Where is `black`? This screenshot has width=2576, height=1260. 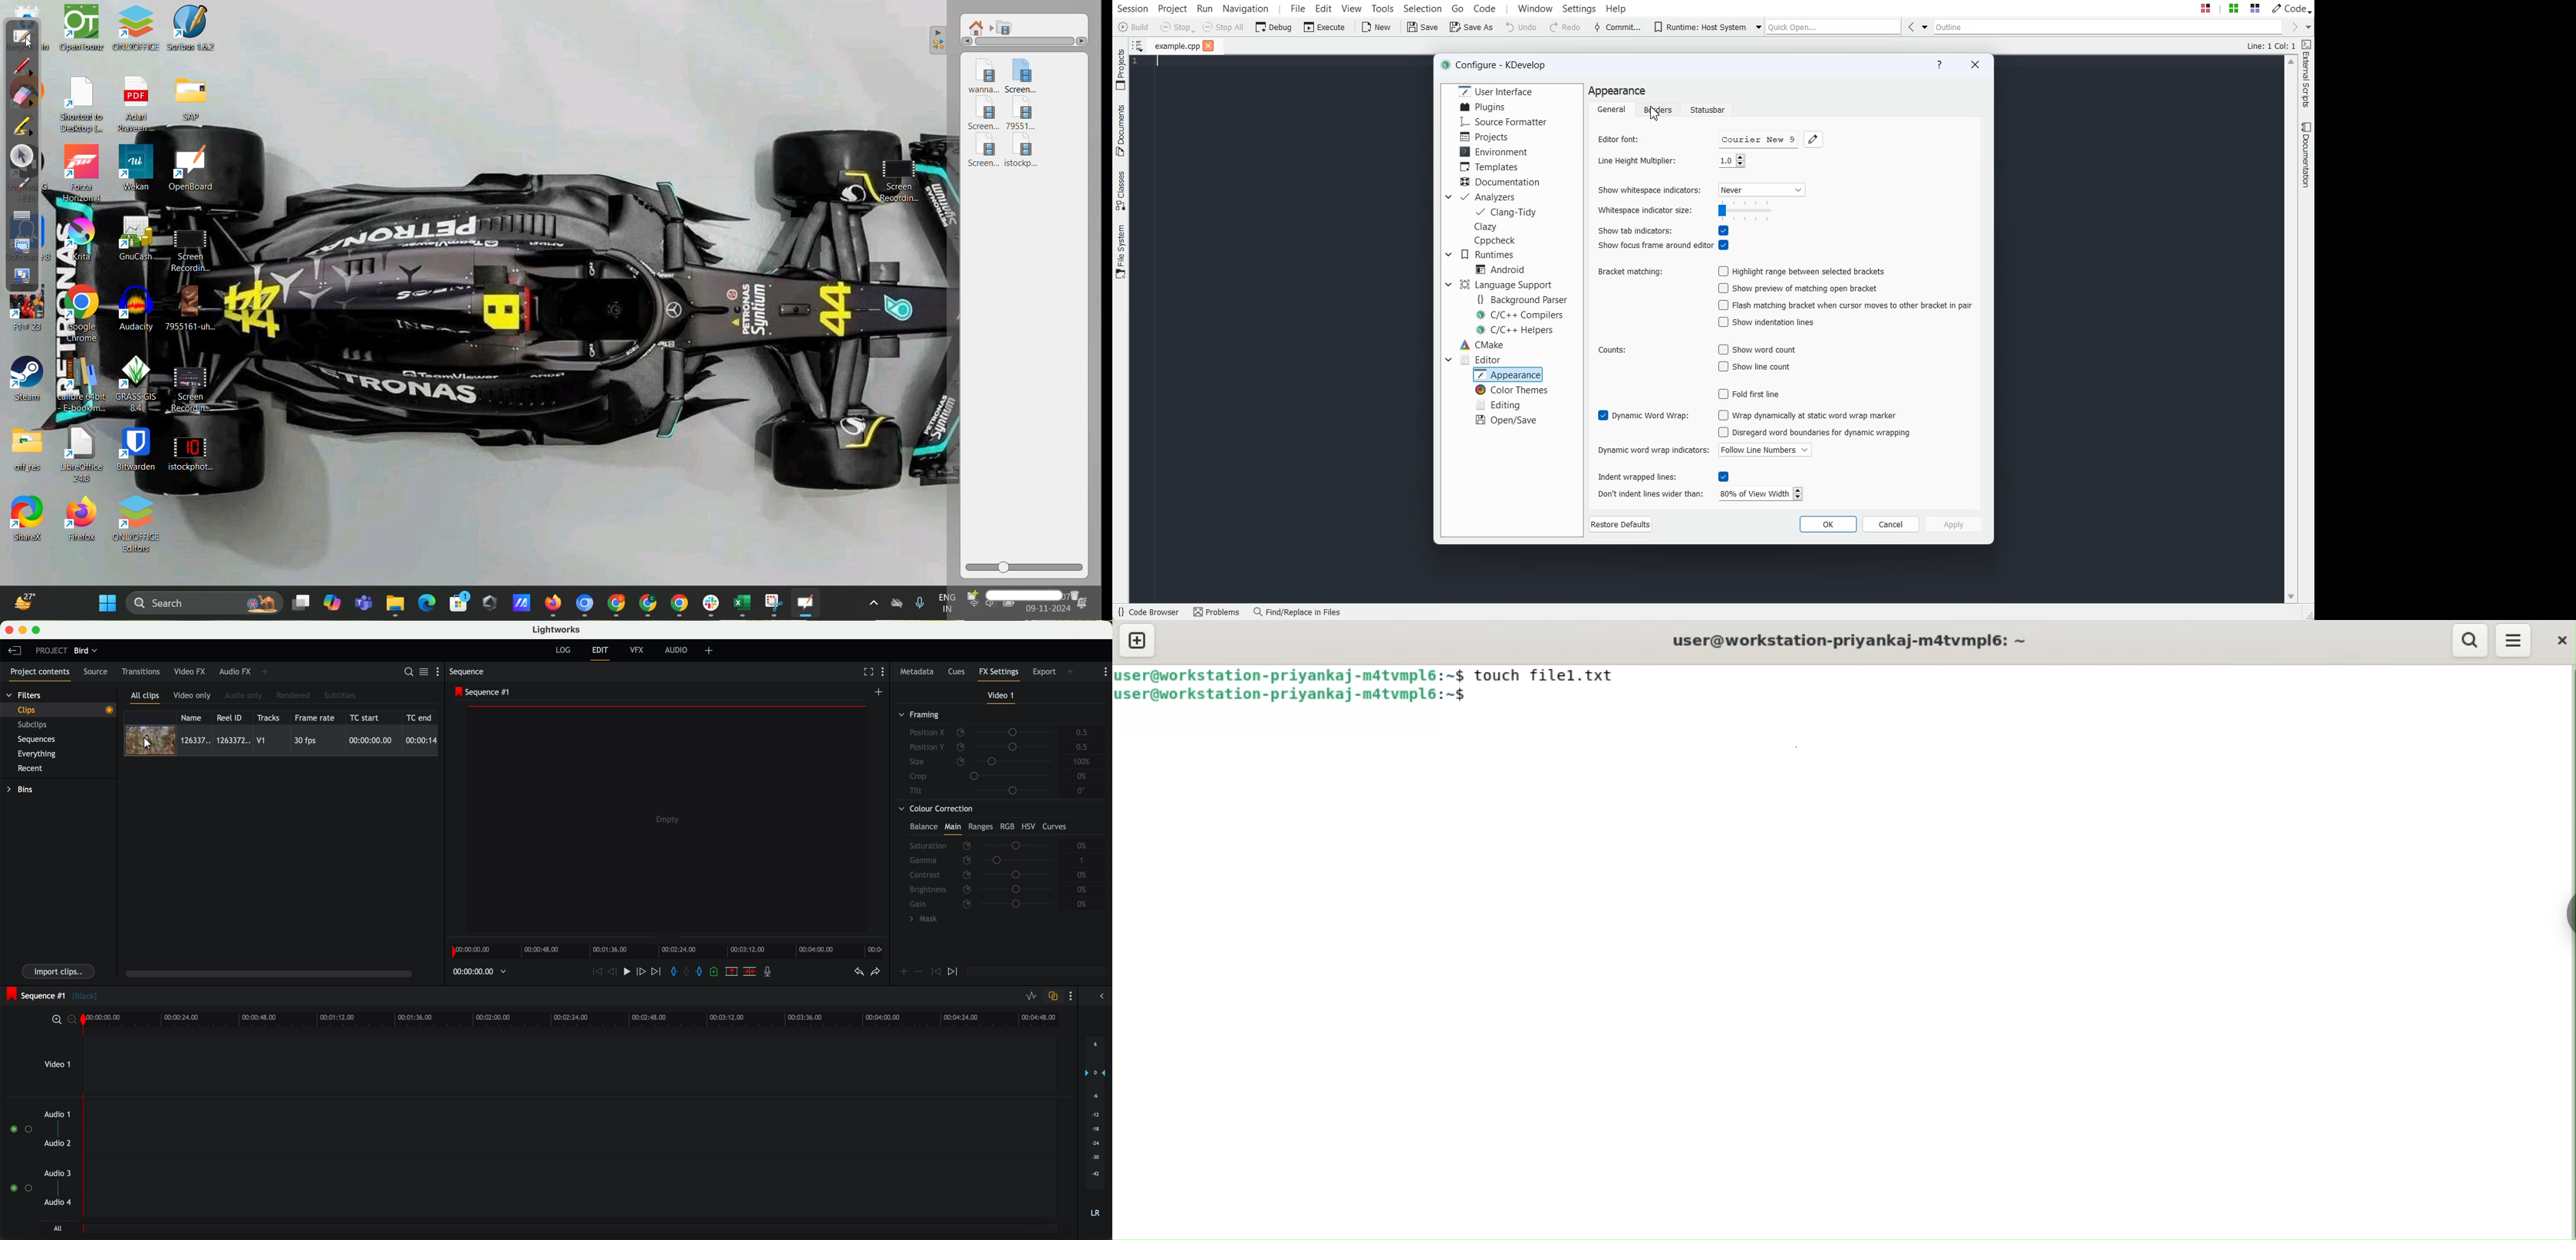
black is located at coordinates (86, 996).